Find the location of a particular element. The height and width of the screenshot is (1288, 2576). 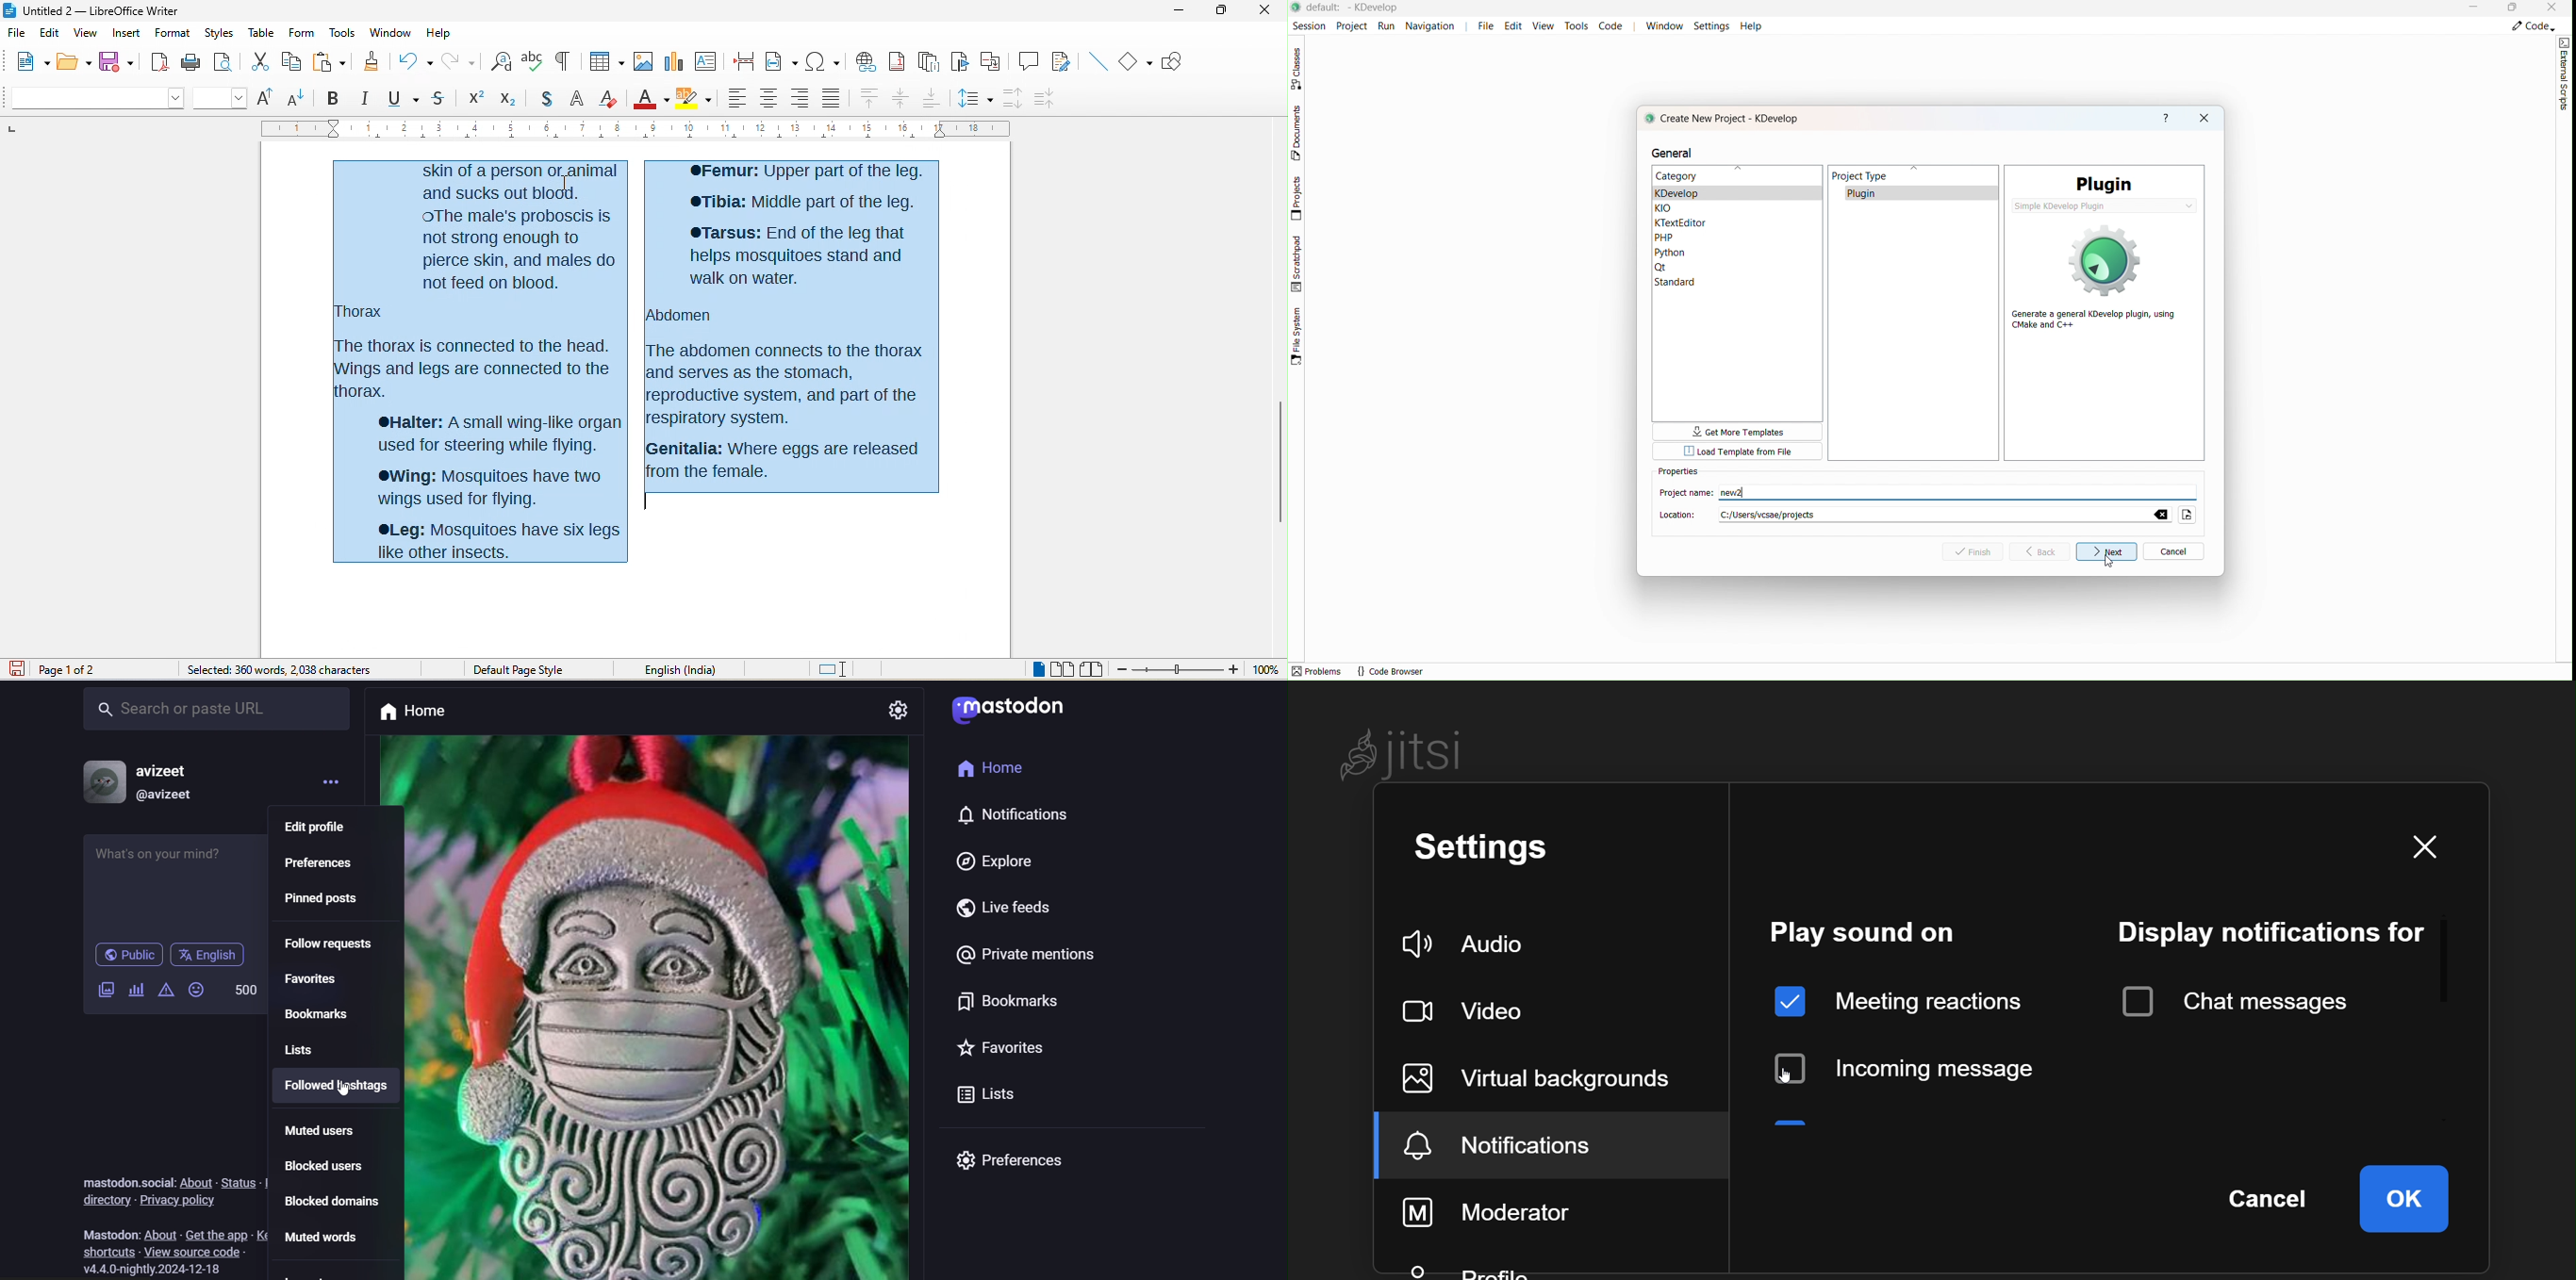

superscript is located at coordinates (477, 98).